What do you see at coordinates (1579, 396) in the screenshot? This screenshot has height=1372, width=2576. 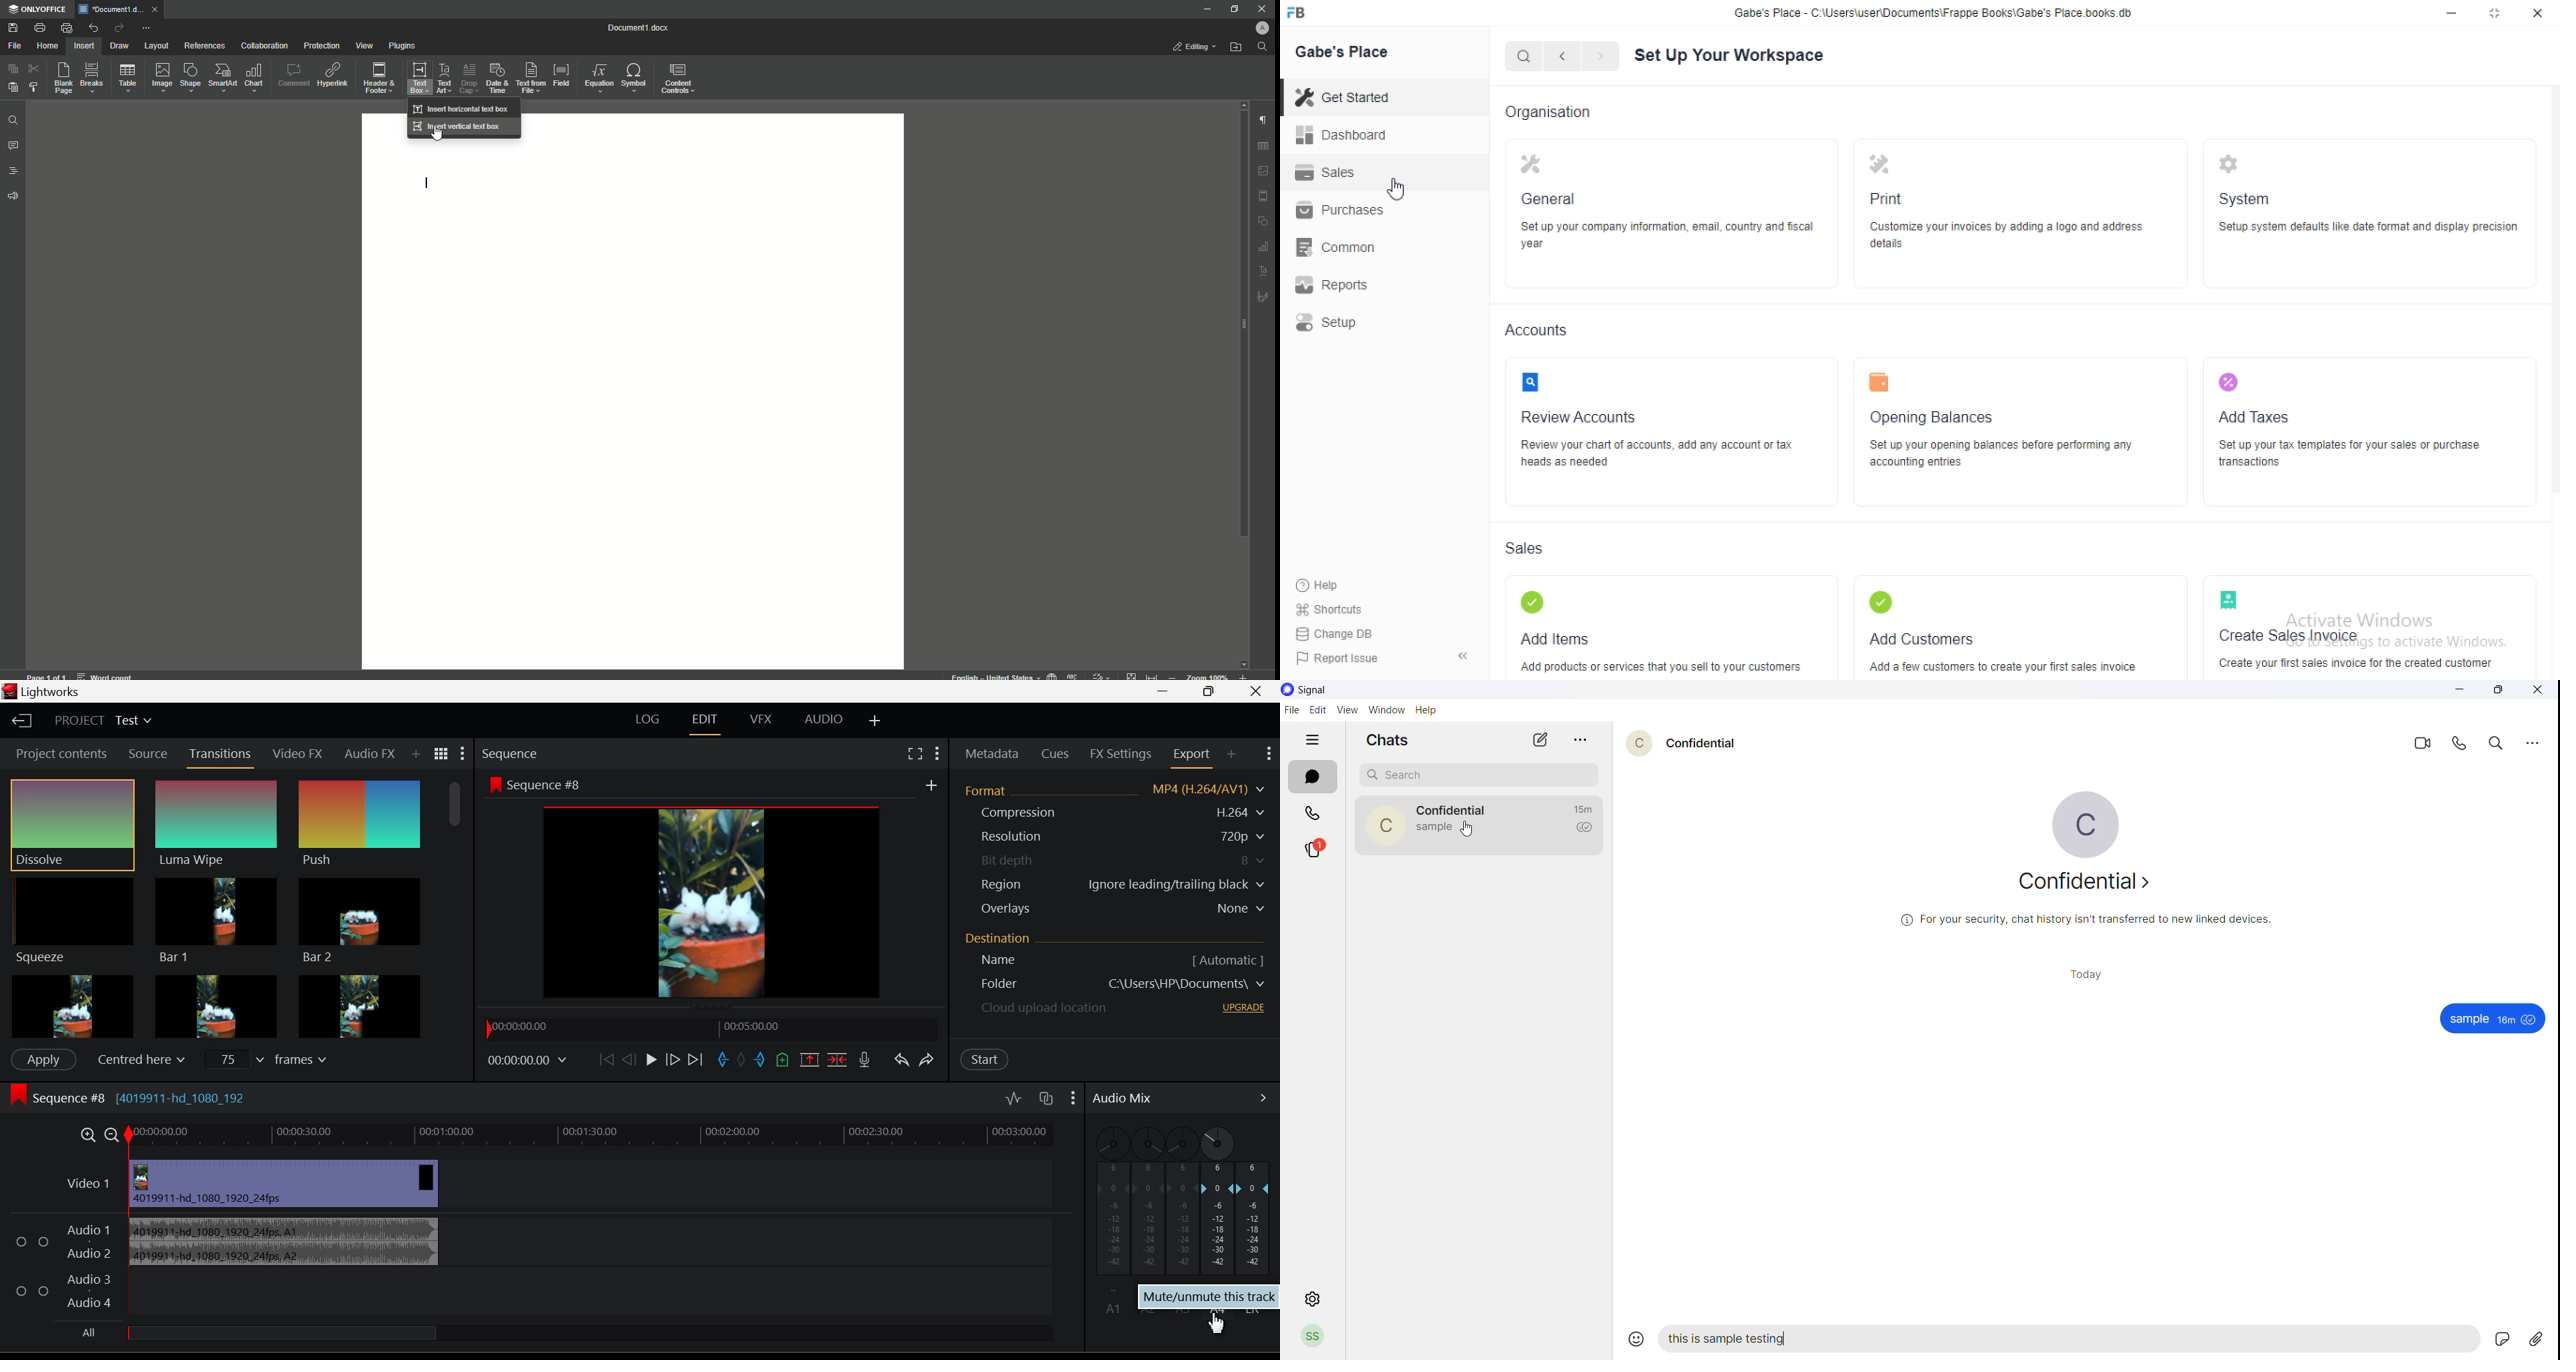 I see `Review Accounts` at bounding box center [1579, 396].